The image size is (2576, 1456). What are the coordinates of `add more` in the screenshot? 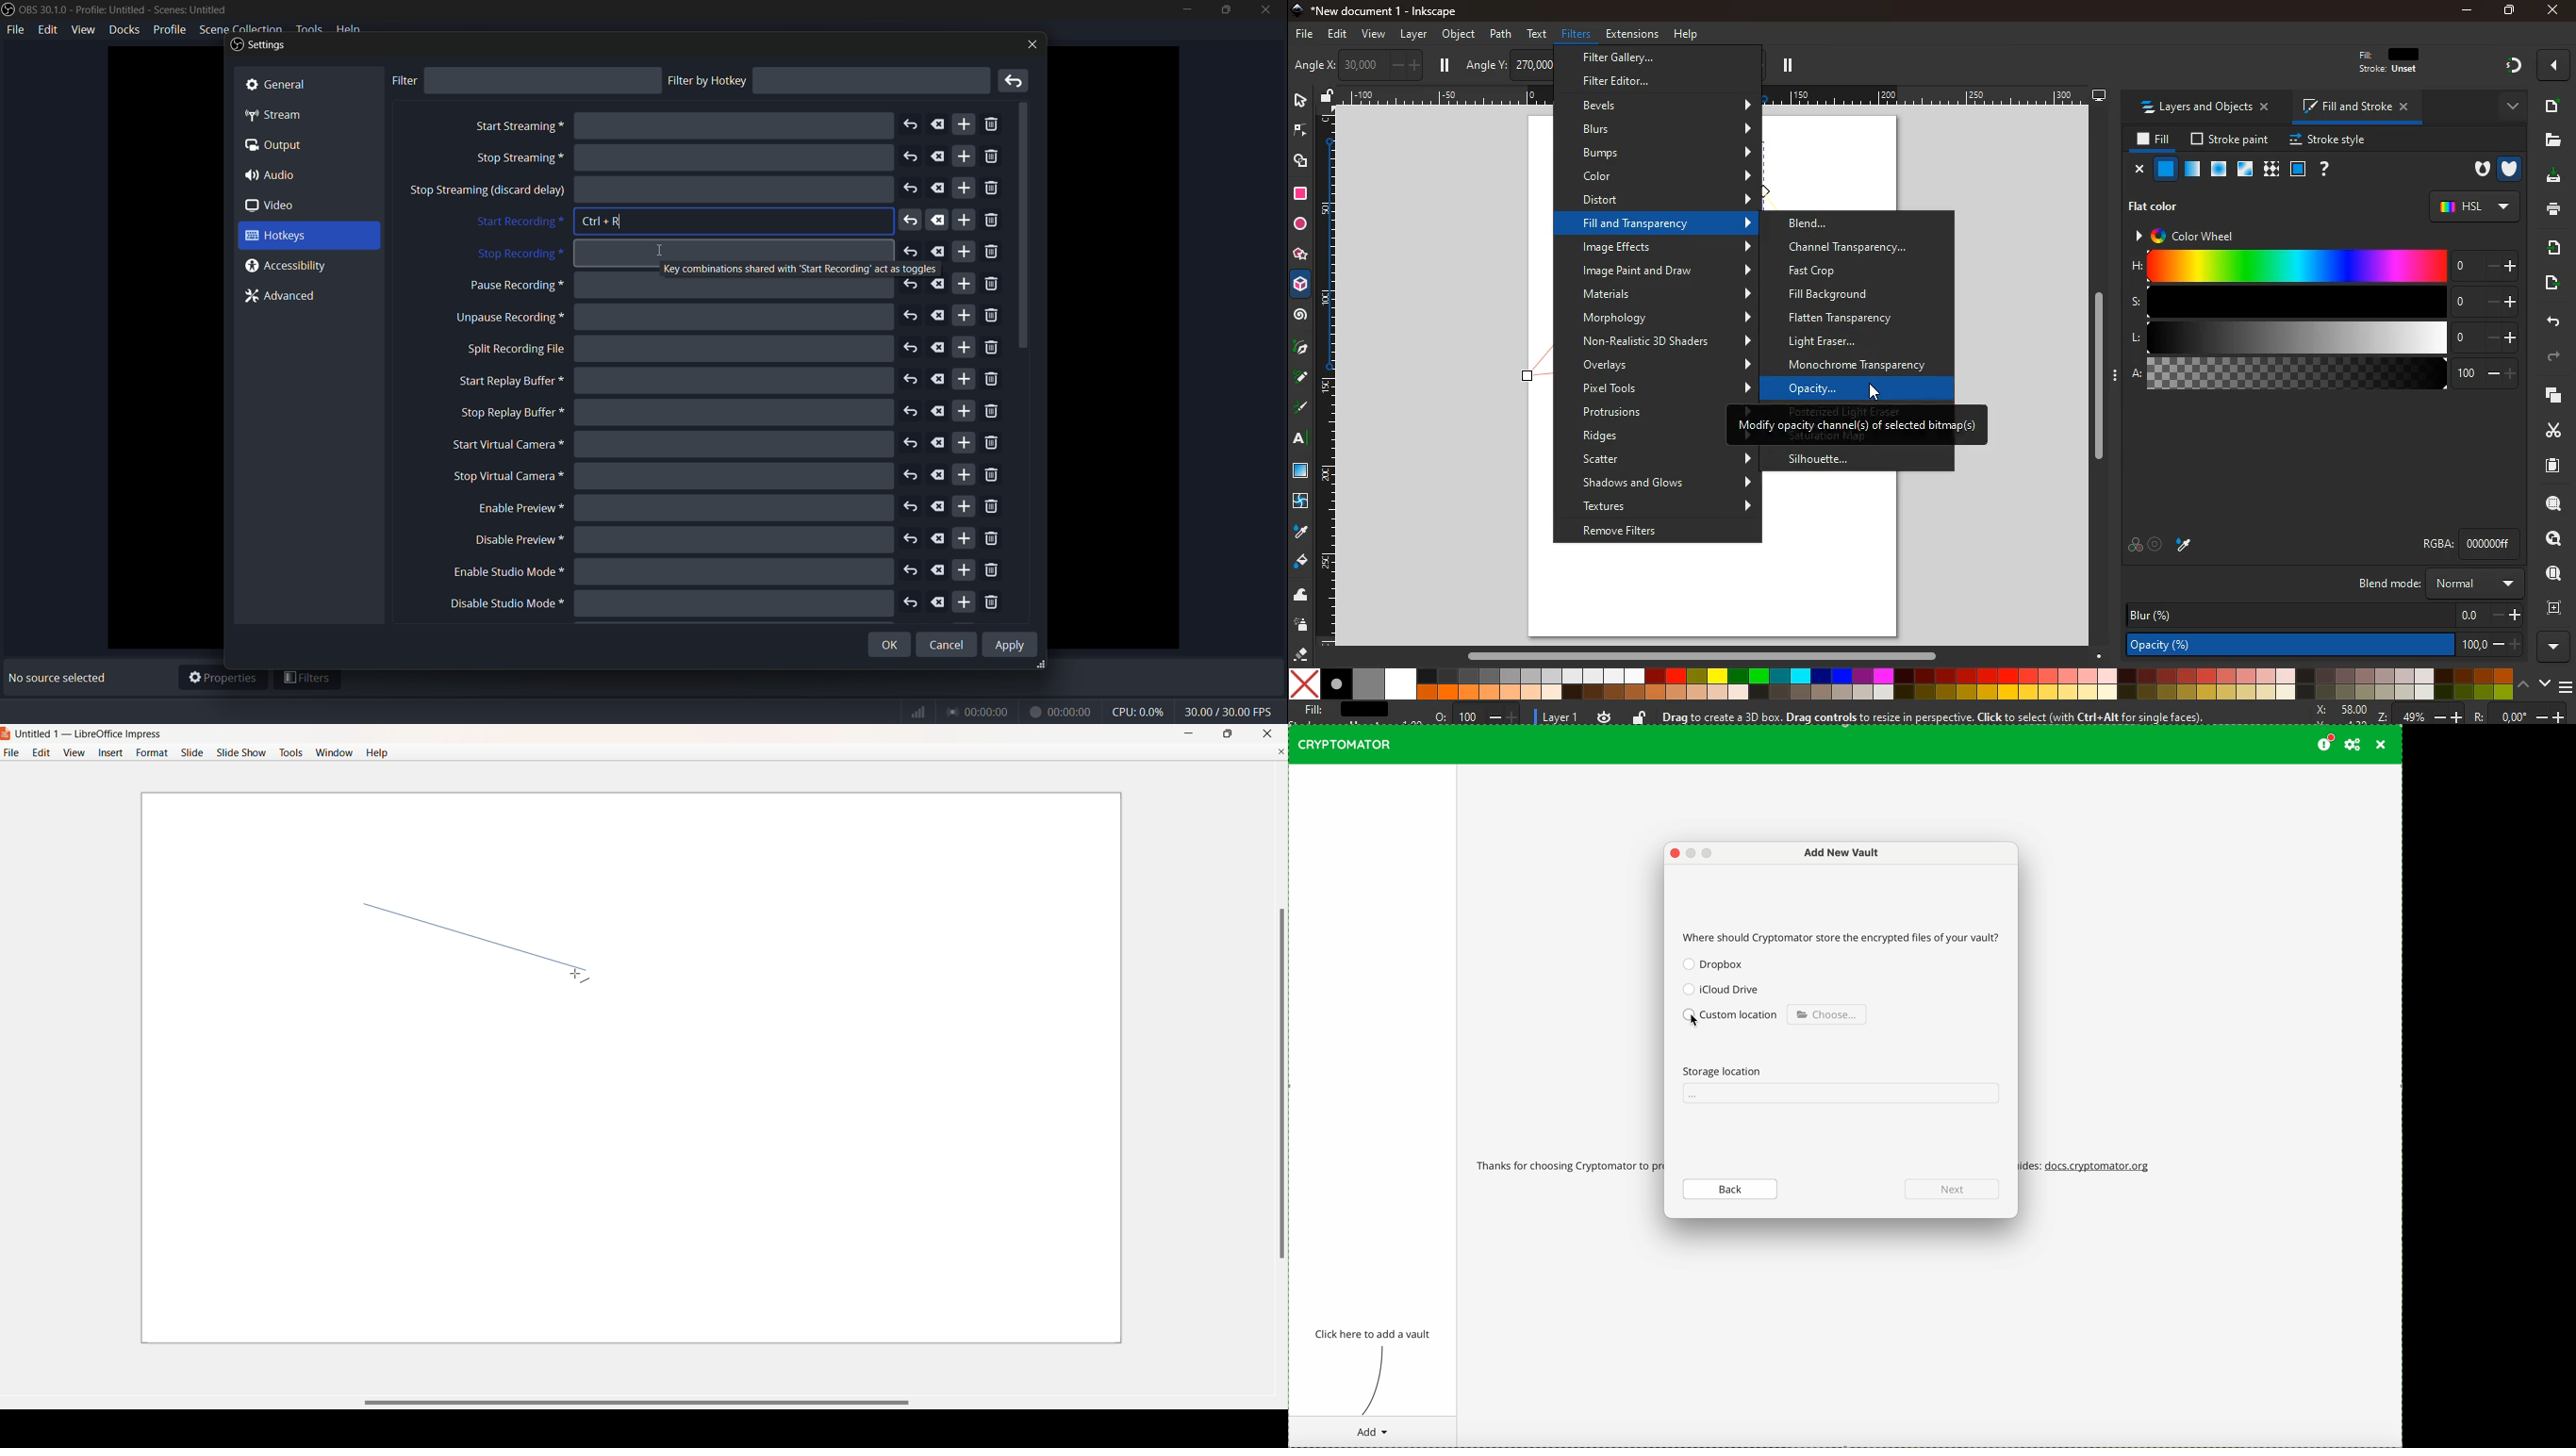 It's located at (966, 221).